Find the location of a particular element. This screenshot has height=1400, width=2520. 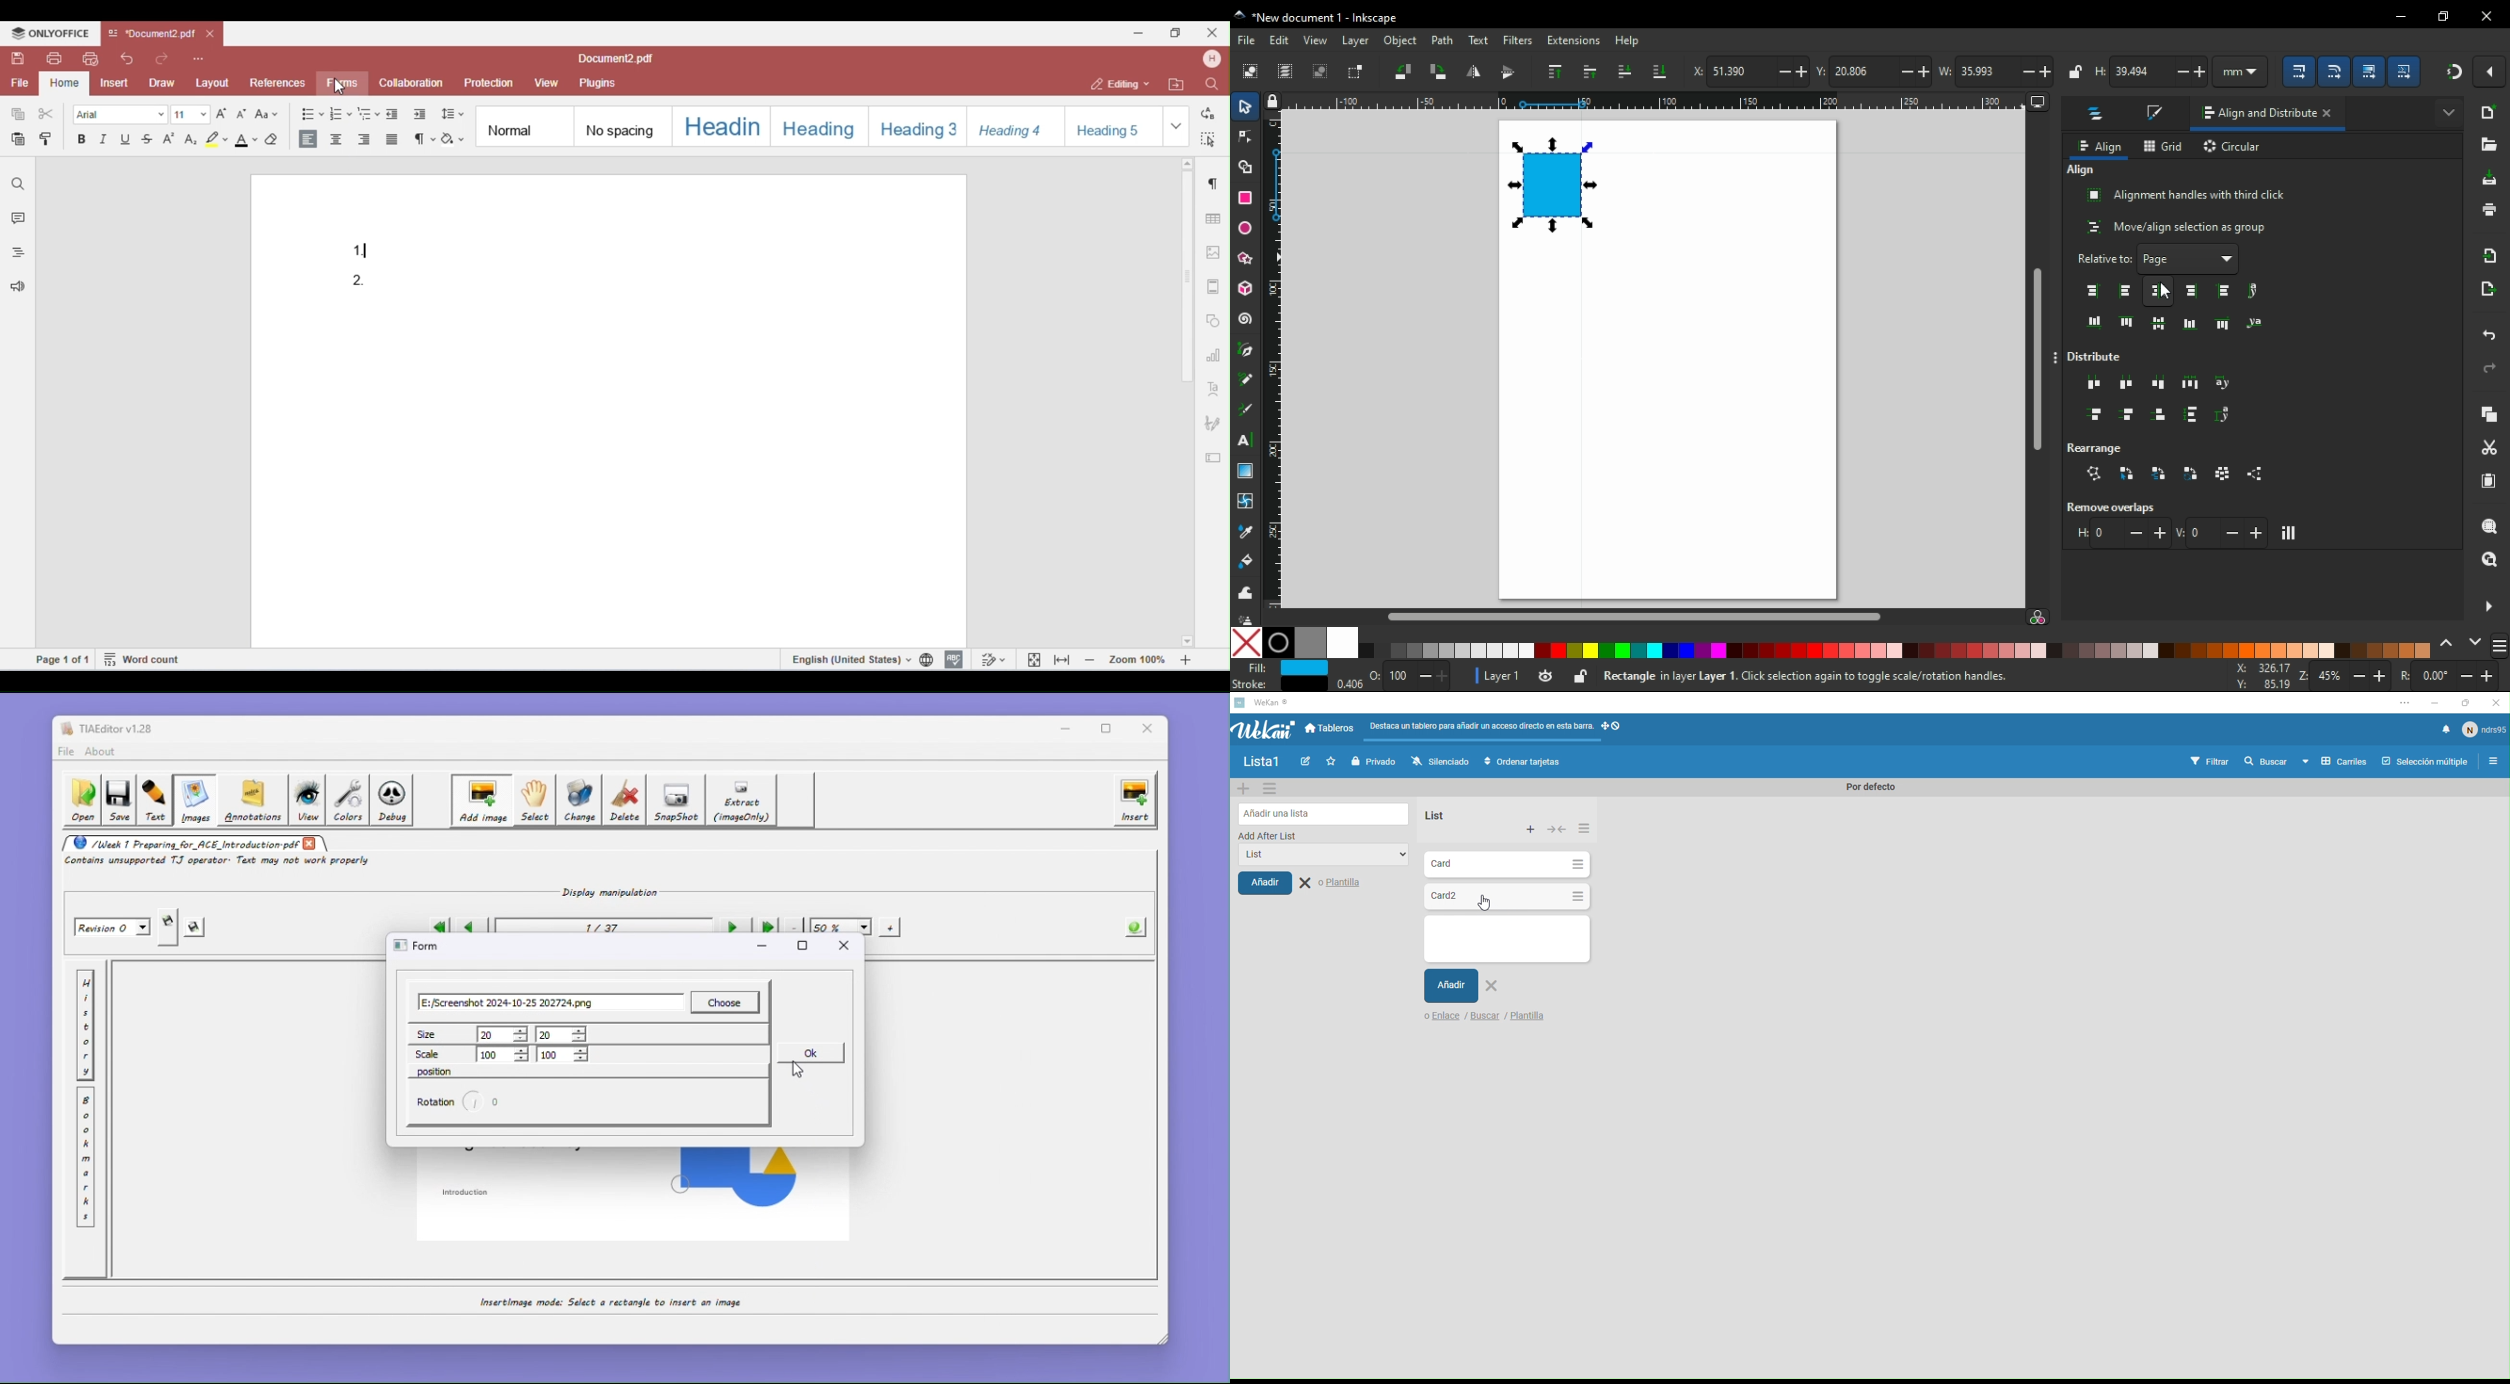

open file dialogue is located at coordinates (2488, 144).